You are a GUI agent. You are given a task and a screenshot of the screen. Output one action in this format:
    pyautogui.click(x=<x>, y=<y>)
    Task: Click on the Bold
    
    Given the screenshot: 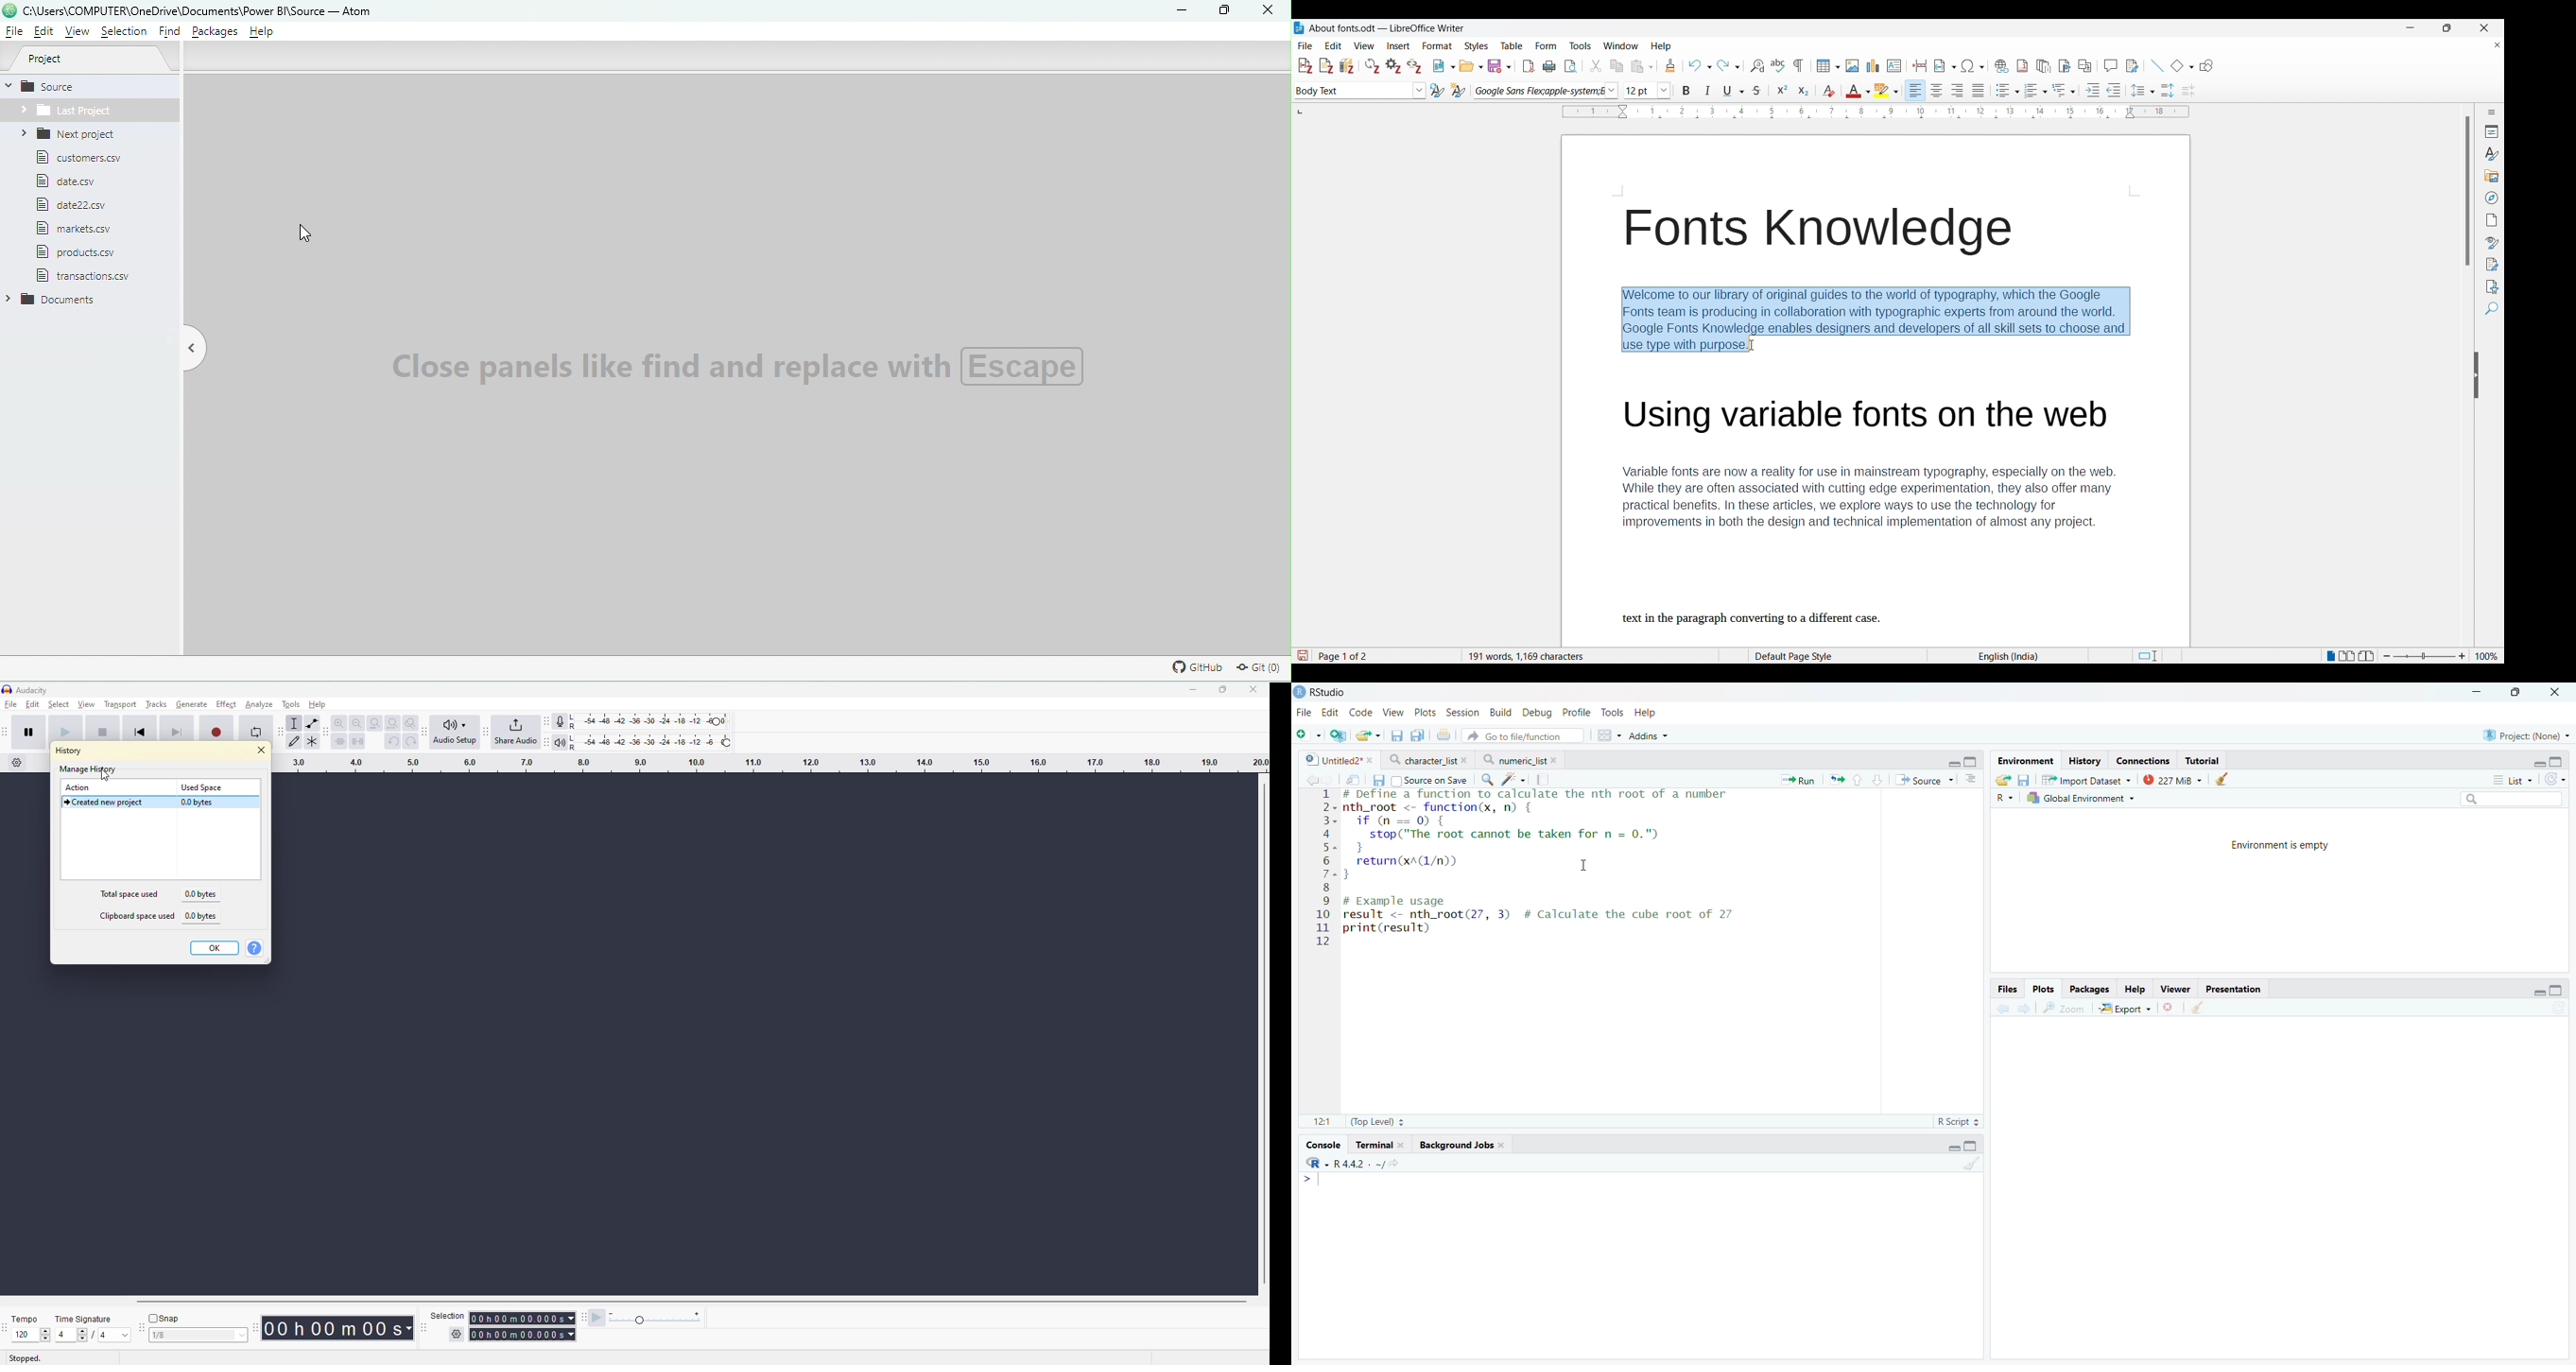 What is the action you would take?
    pyautogui.click(x=1686, y=90)
    